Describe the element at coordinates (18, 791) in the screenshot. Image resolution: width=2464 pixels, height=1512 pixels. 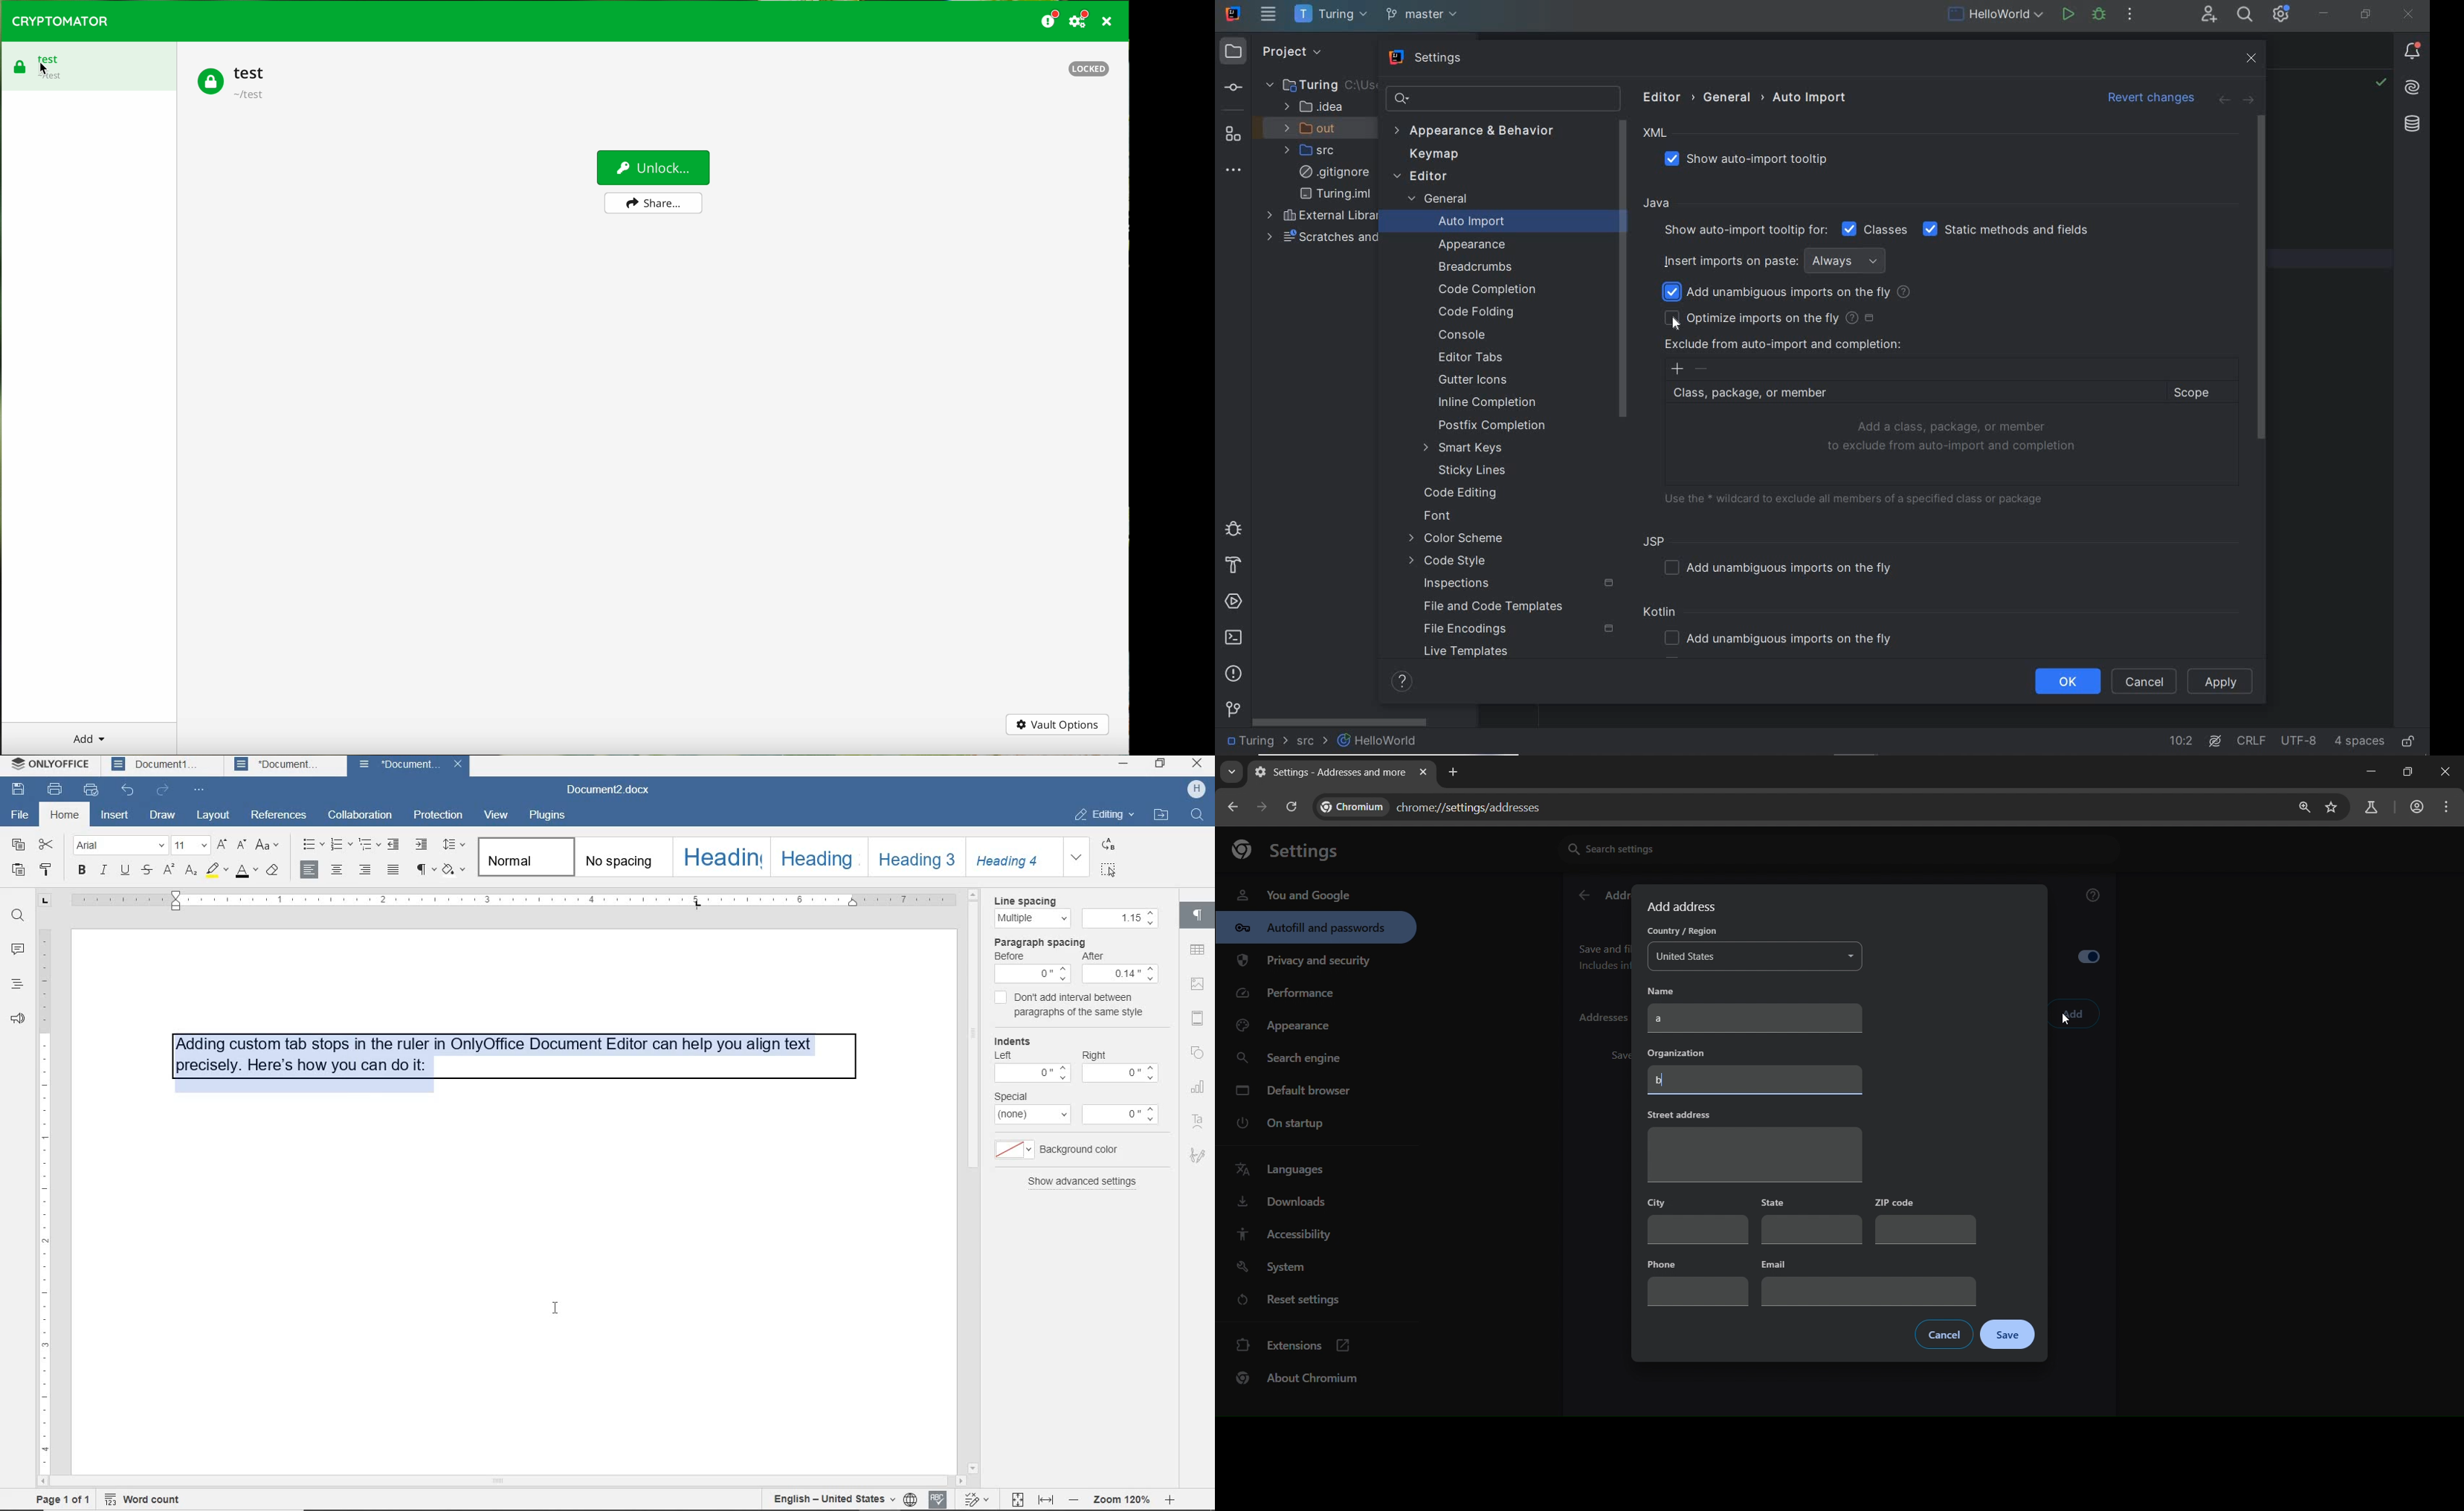
I see `save` at that location.